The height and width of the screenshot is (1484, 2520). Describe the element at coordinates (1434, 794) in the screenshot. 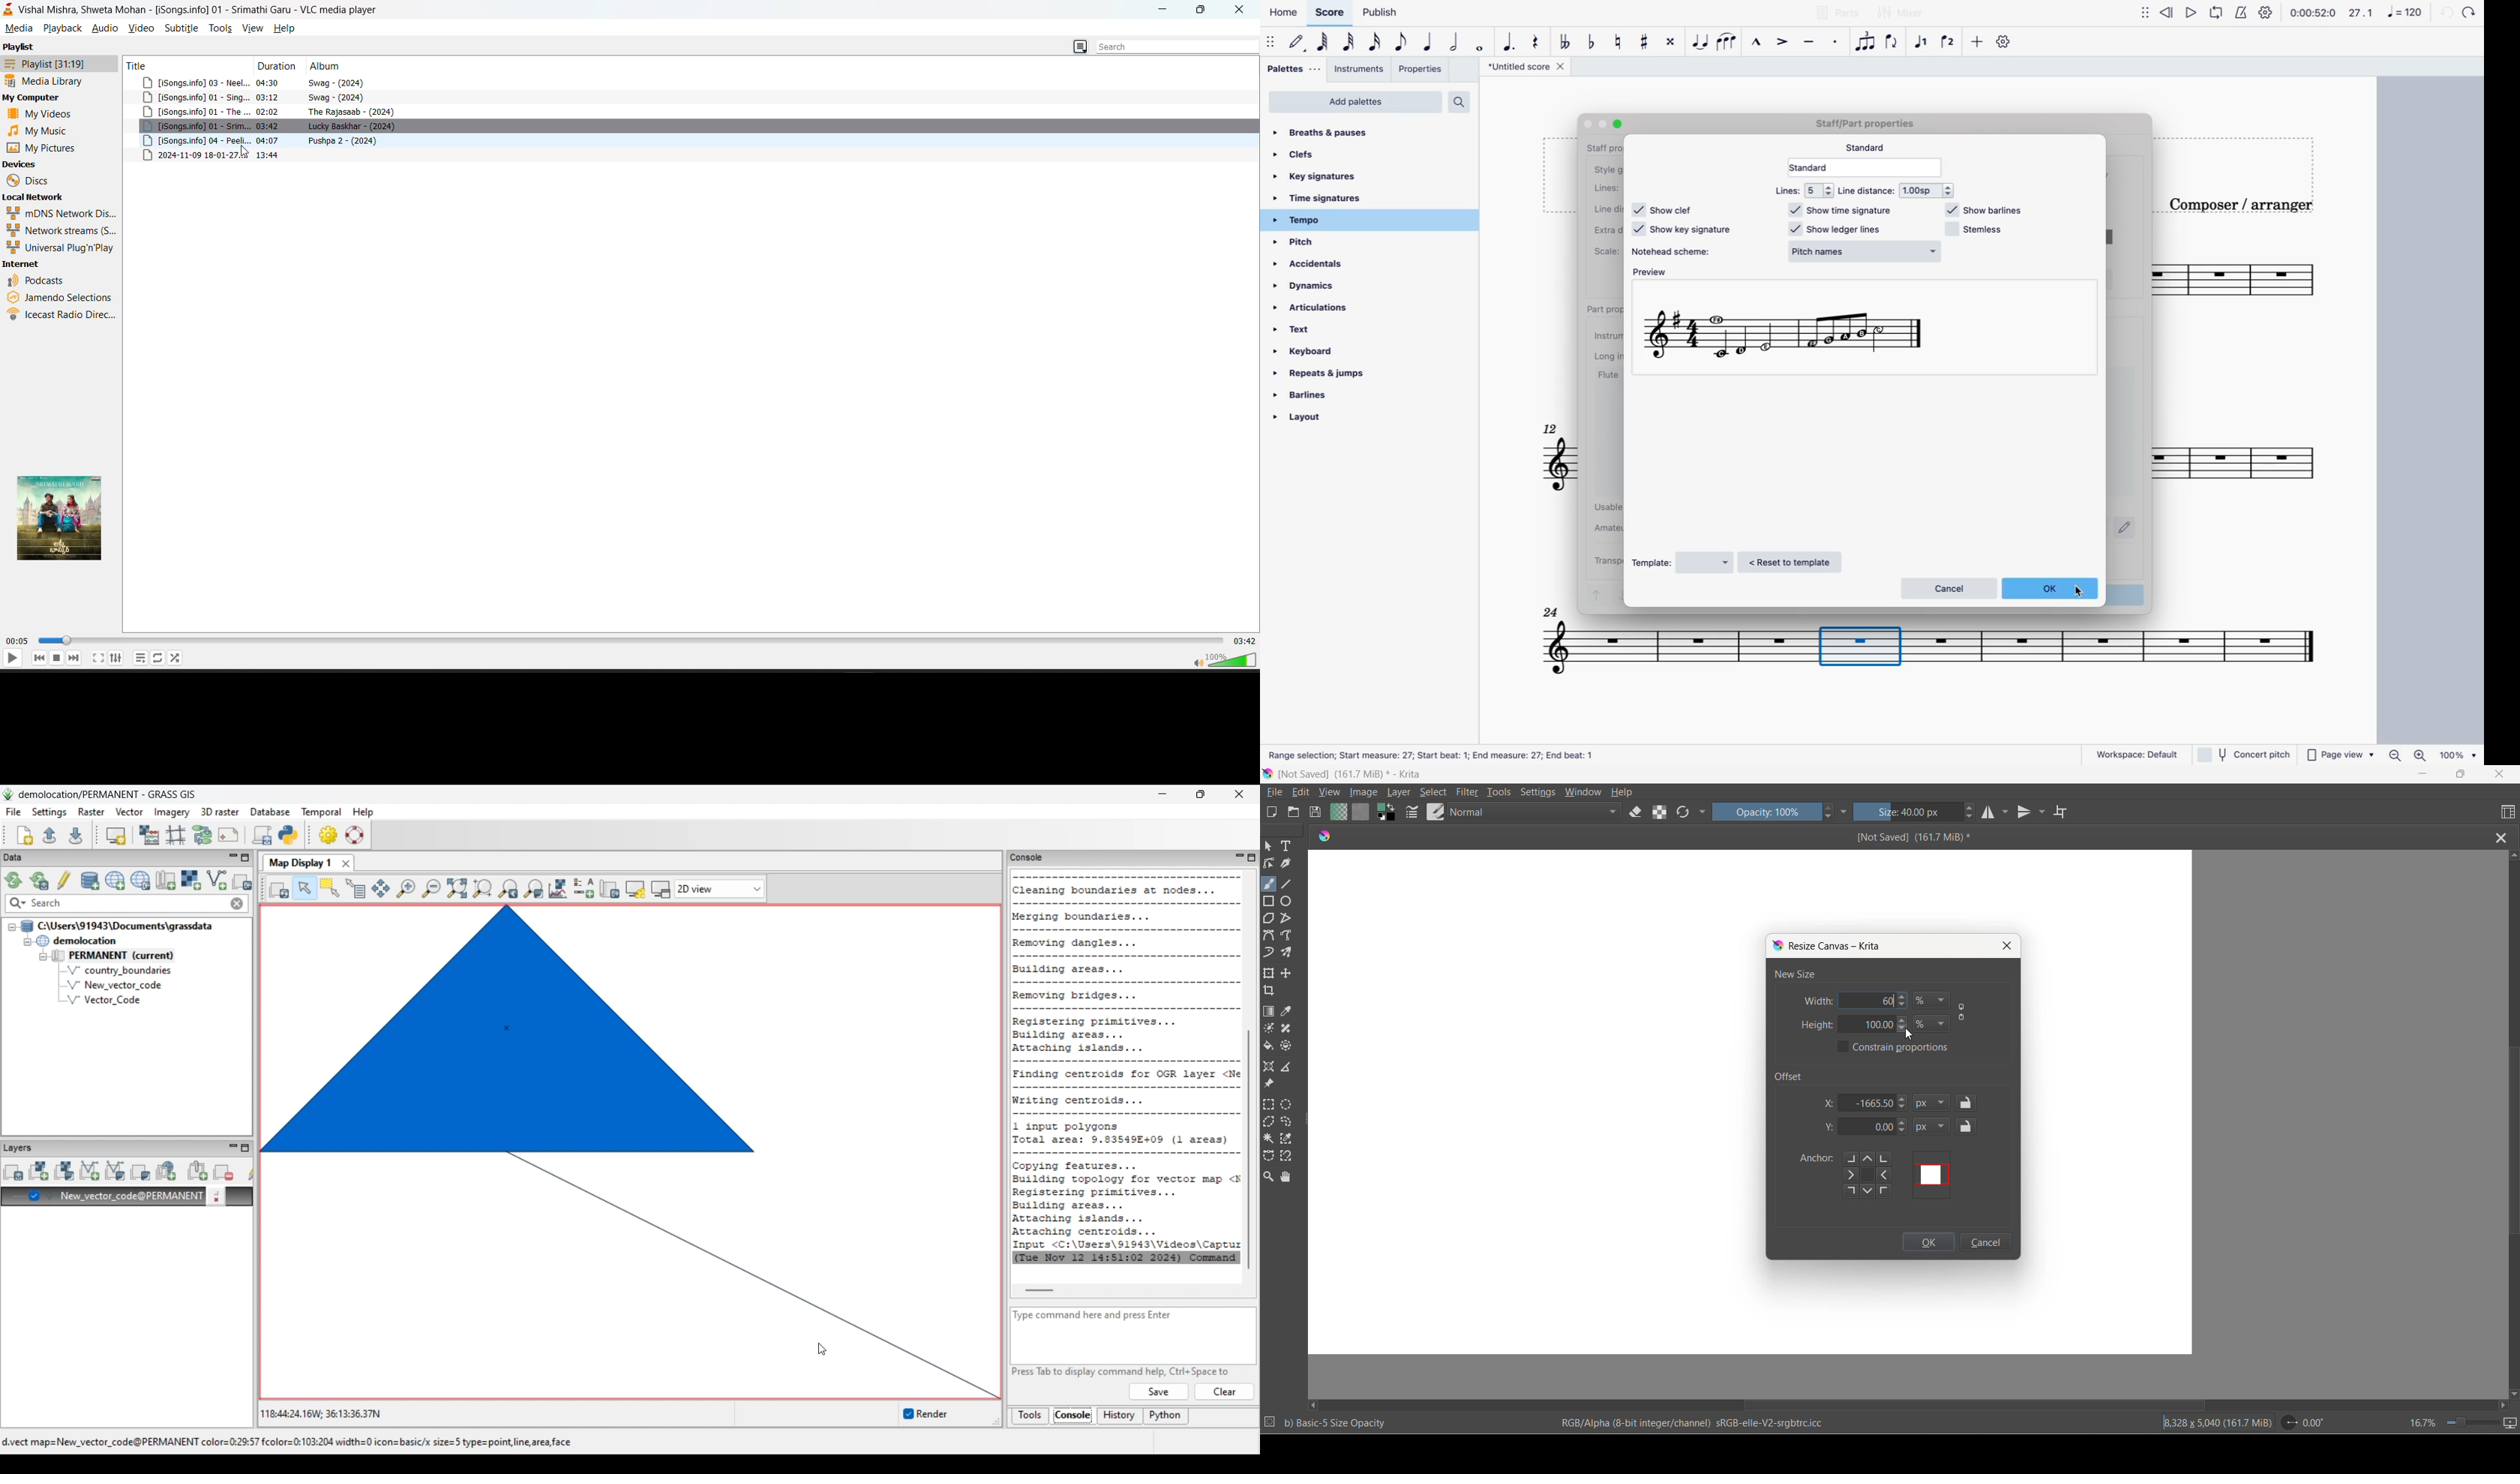

I see `select` at that location.